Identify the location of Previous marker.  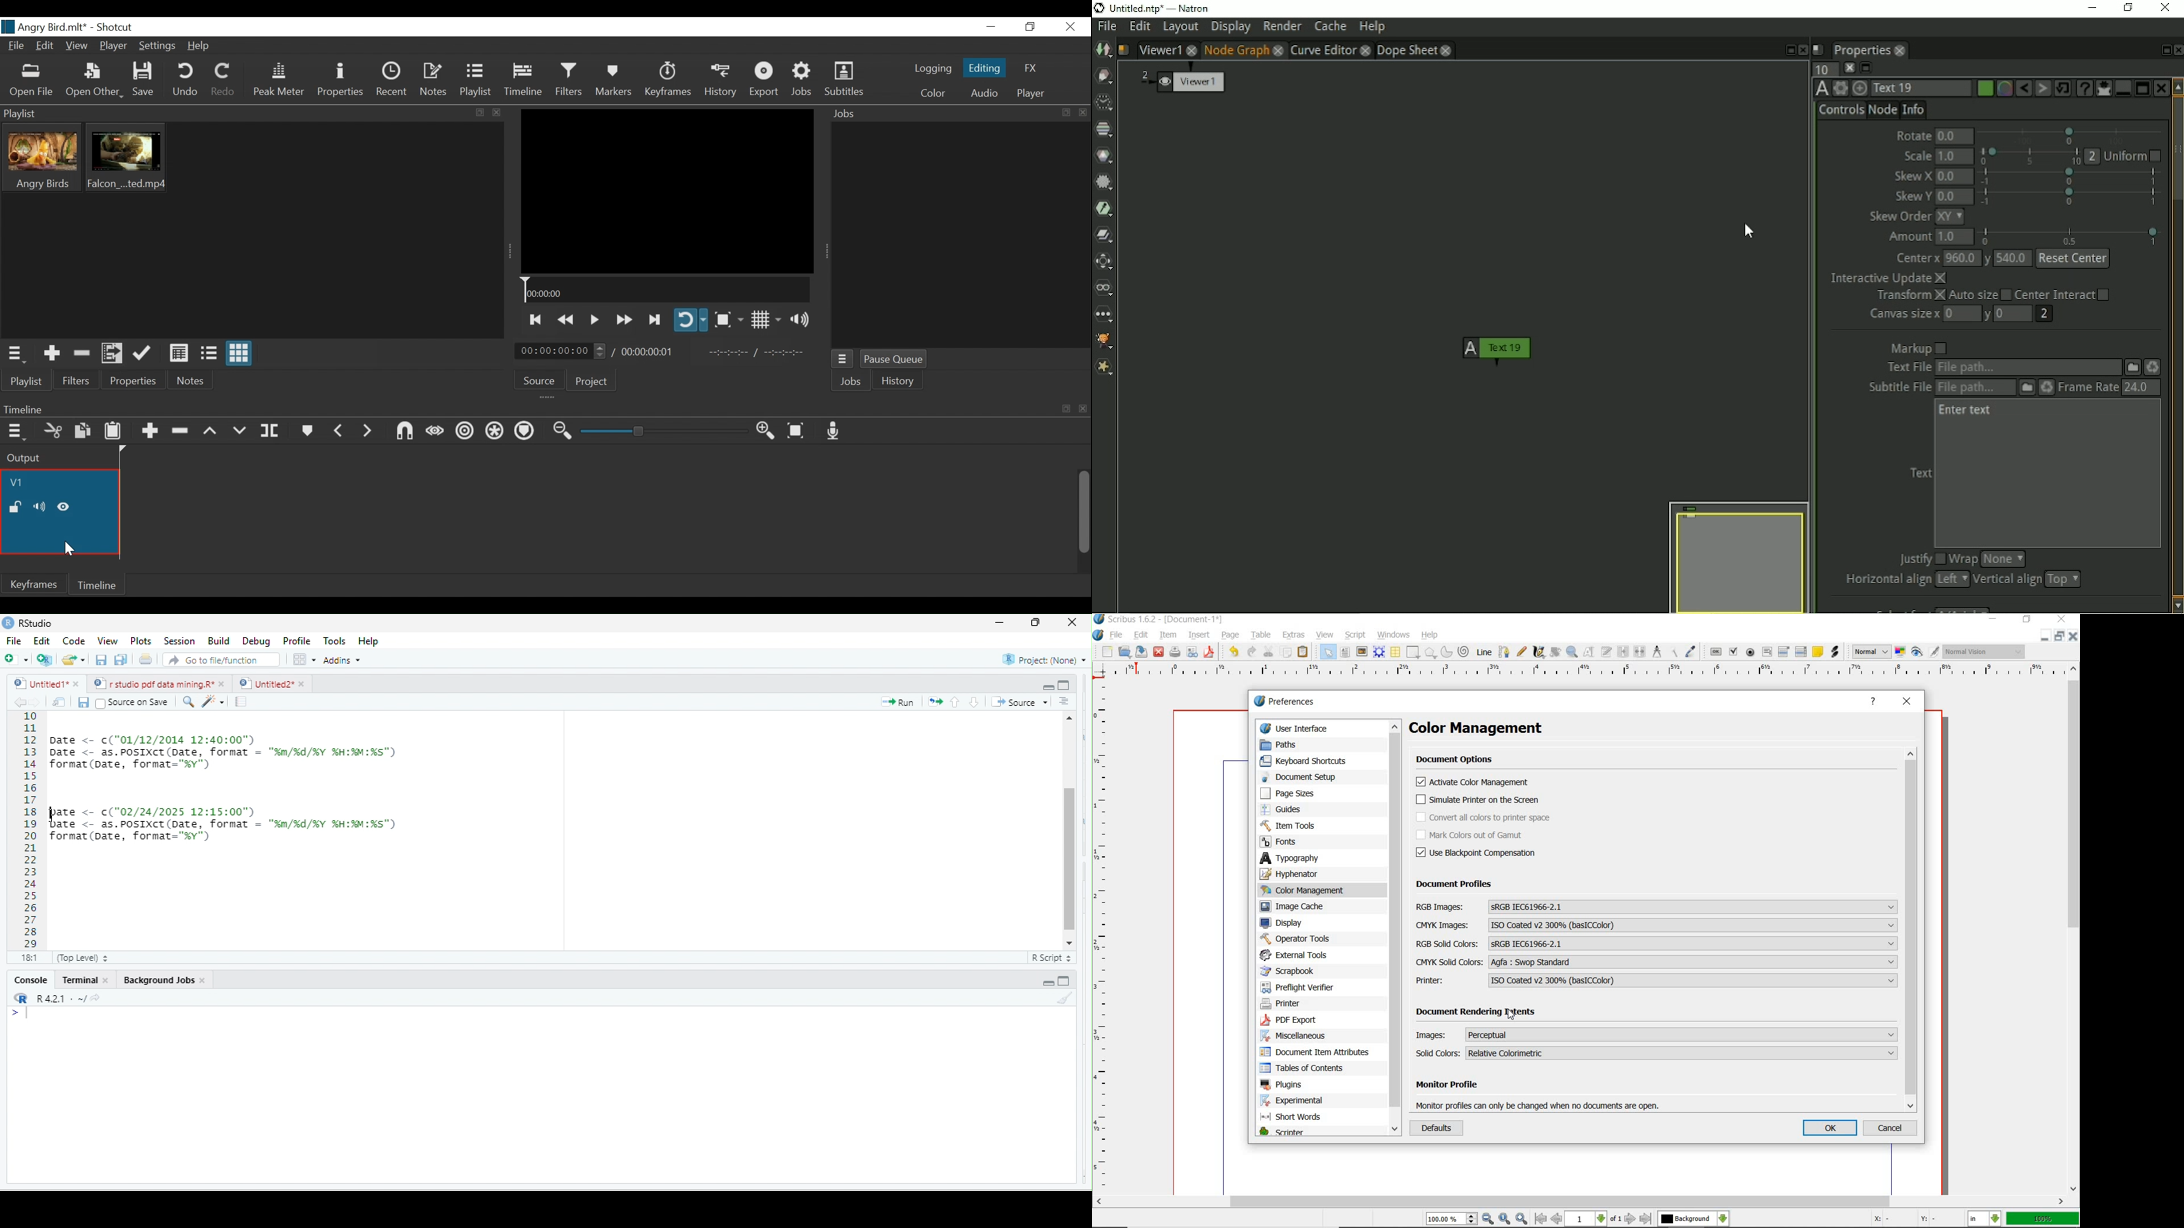
(340, 432).